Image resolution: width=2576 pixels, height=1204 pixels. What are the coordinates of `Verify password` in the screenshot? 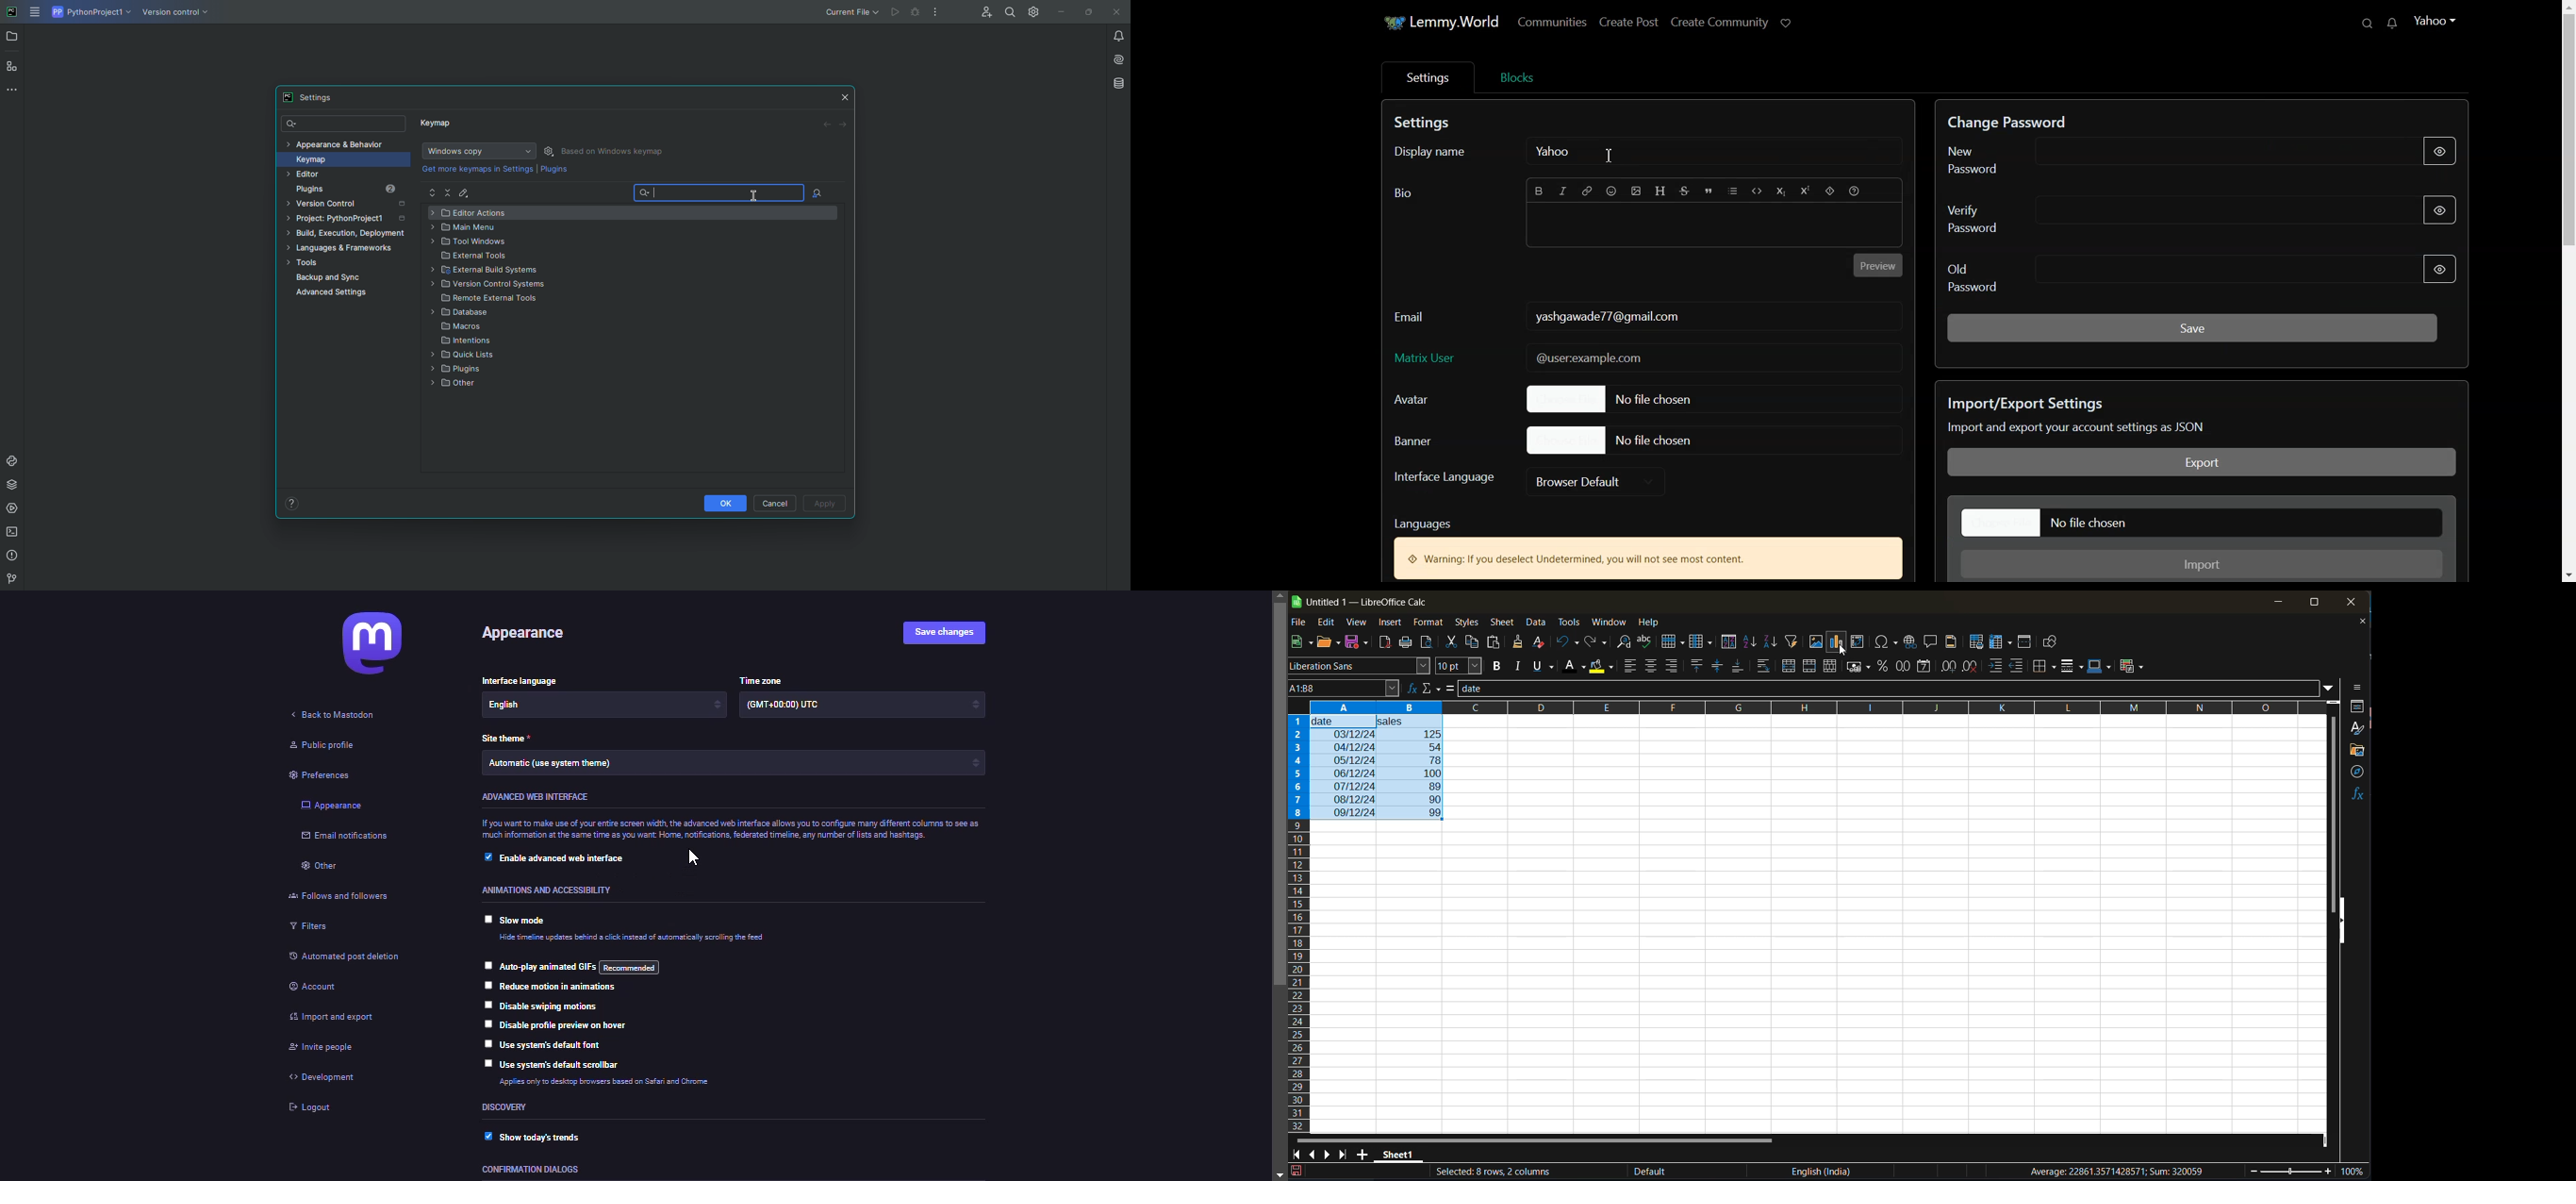 It's located at (2150, 215).